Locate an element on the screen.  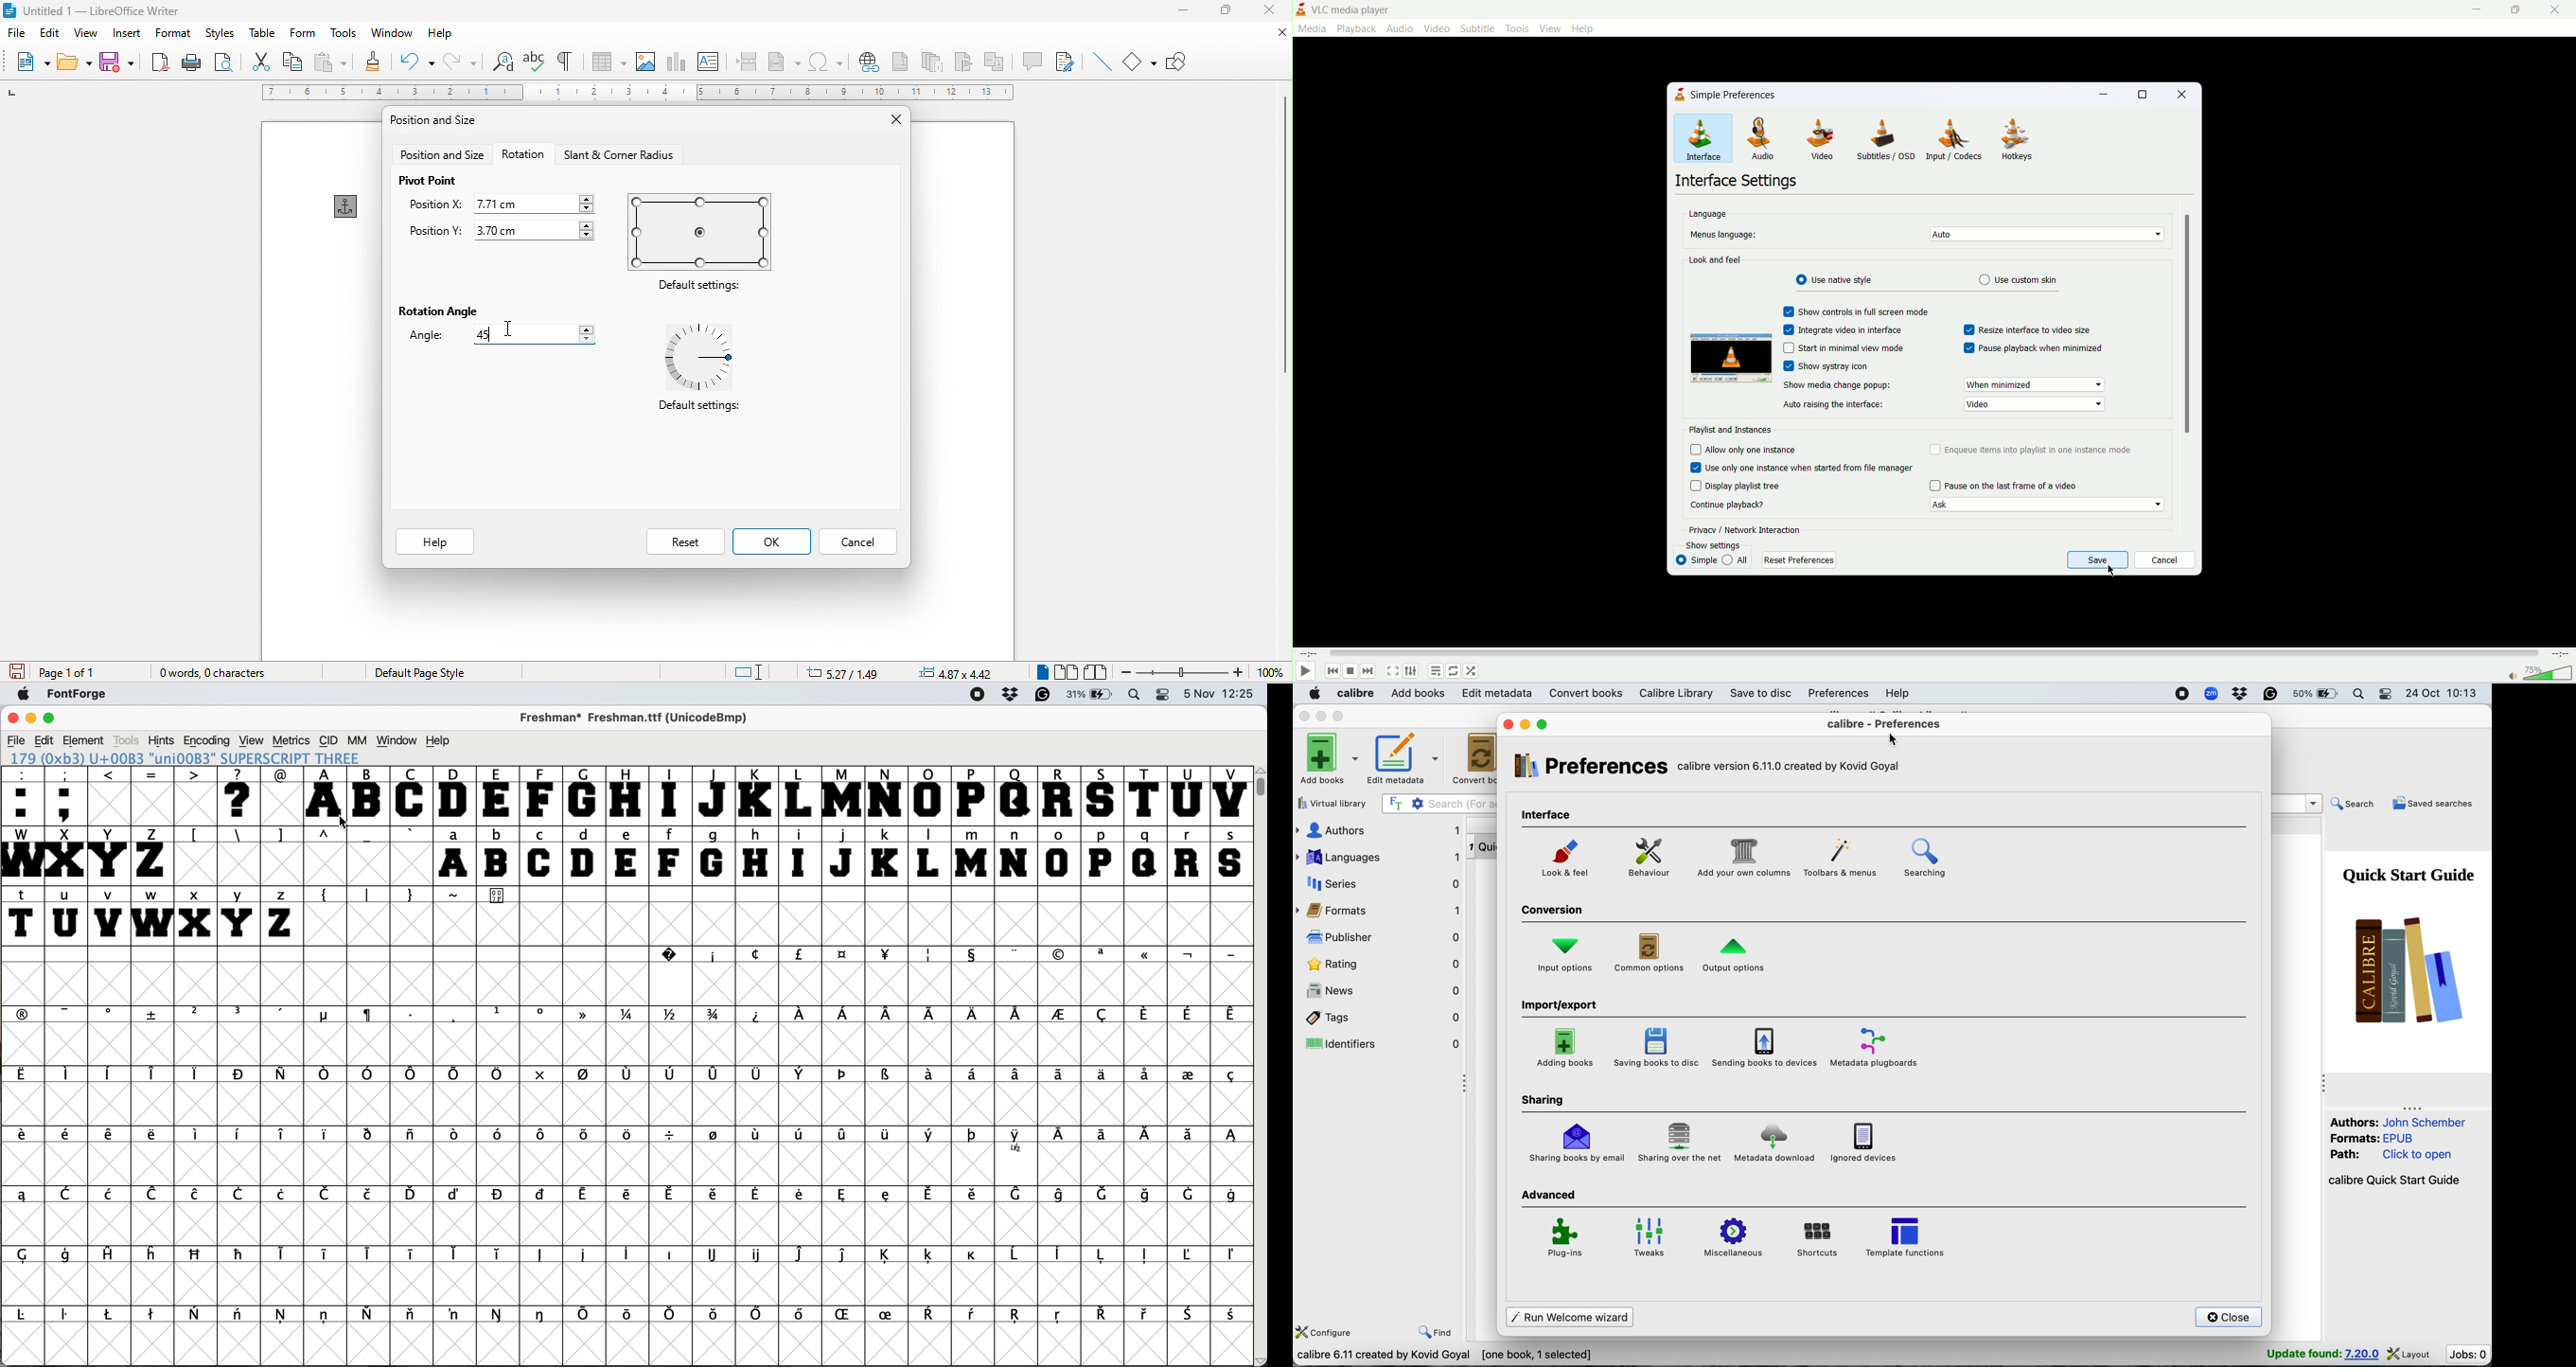
hotkeys is located at coordinates (2016, 142).